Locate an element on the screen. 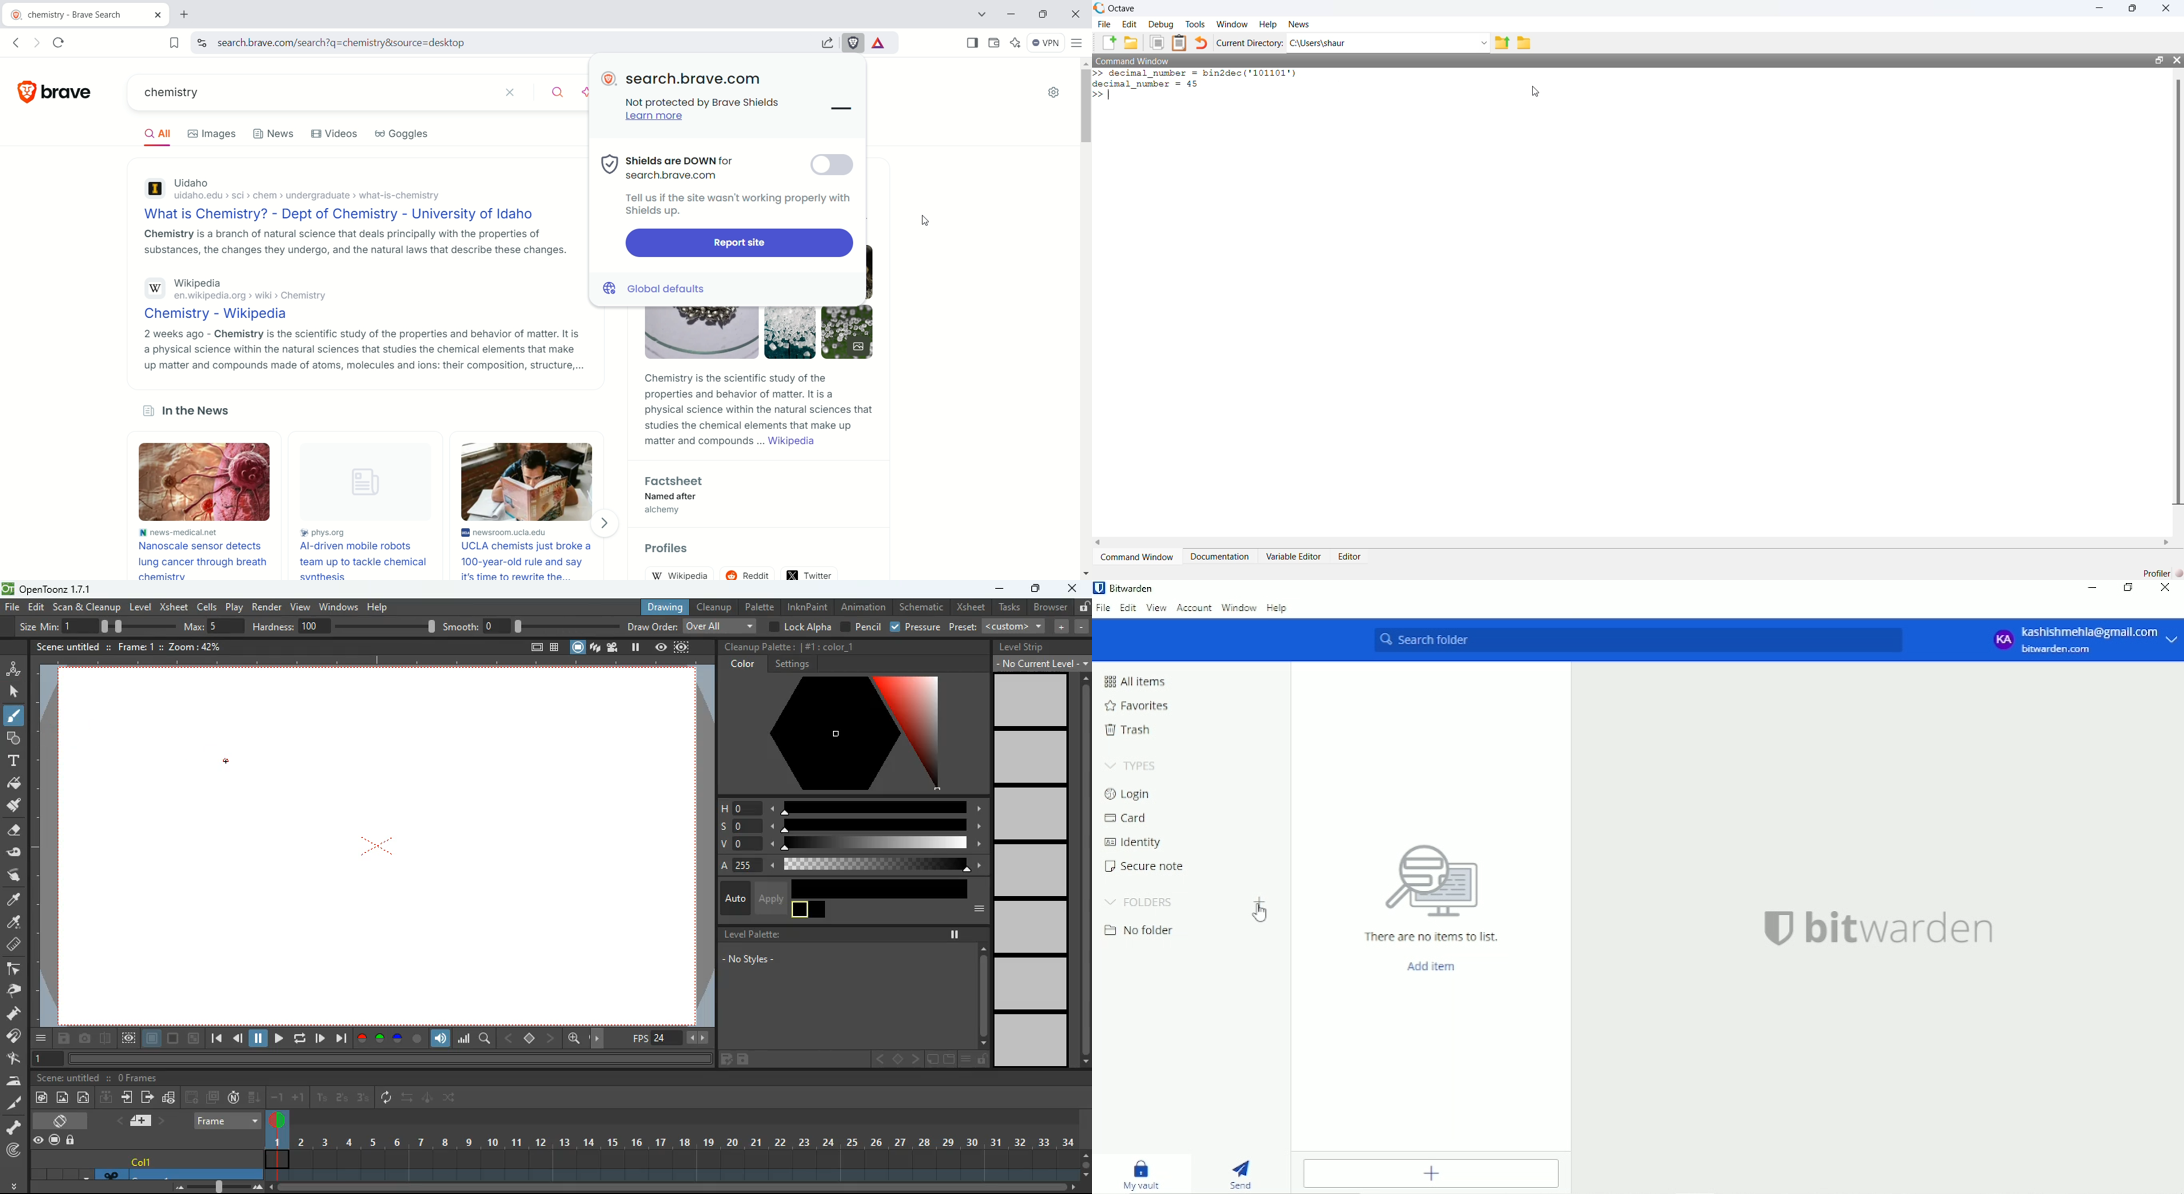 The image size is (2184, 1204). wallet is located at coordinates (994, 44).